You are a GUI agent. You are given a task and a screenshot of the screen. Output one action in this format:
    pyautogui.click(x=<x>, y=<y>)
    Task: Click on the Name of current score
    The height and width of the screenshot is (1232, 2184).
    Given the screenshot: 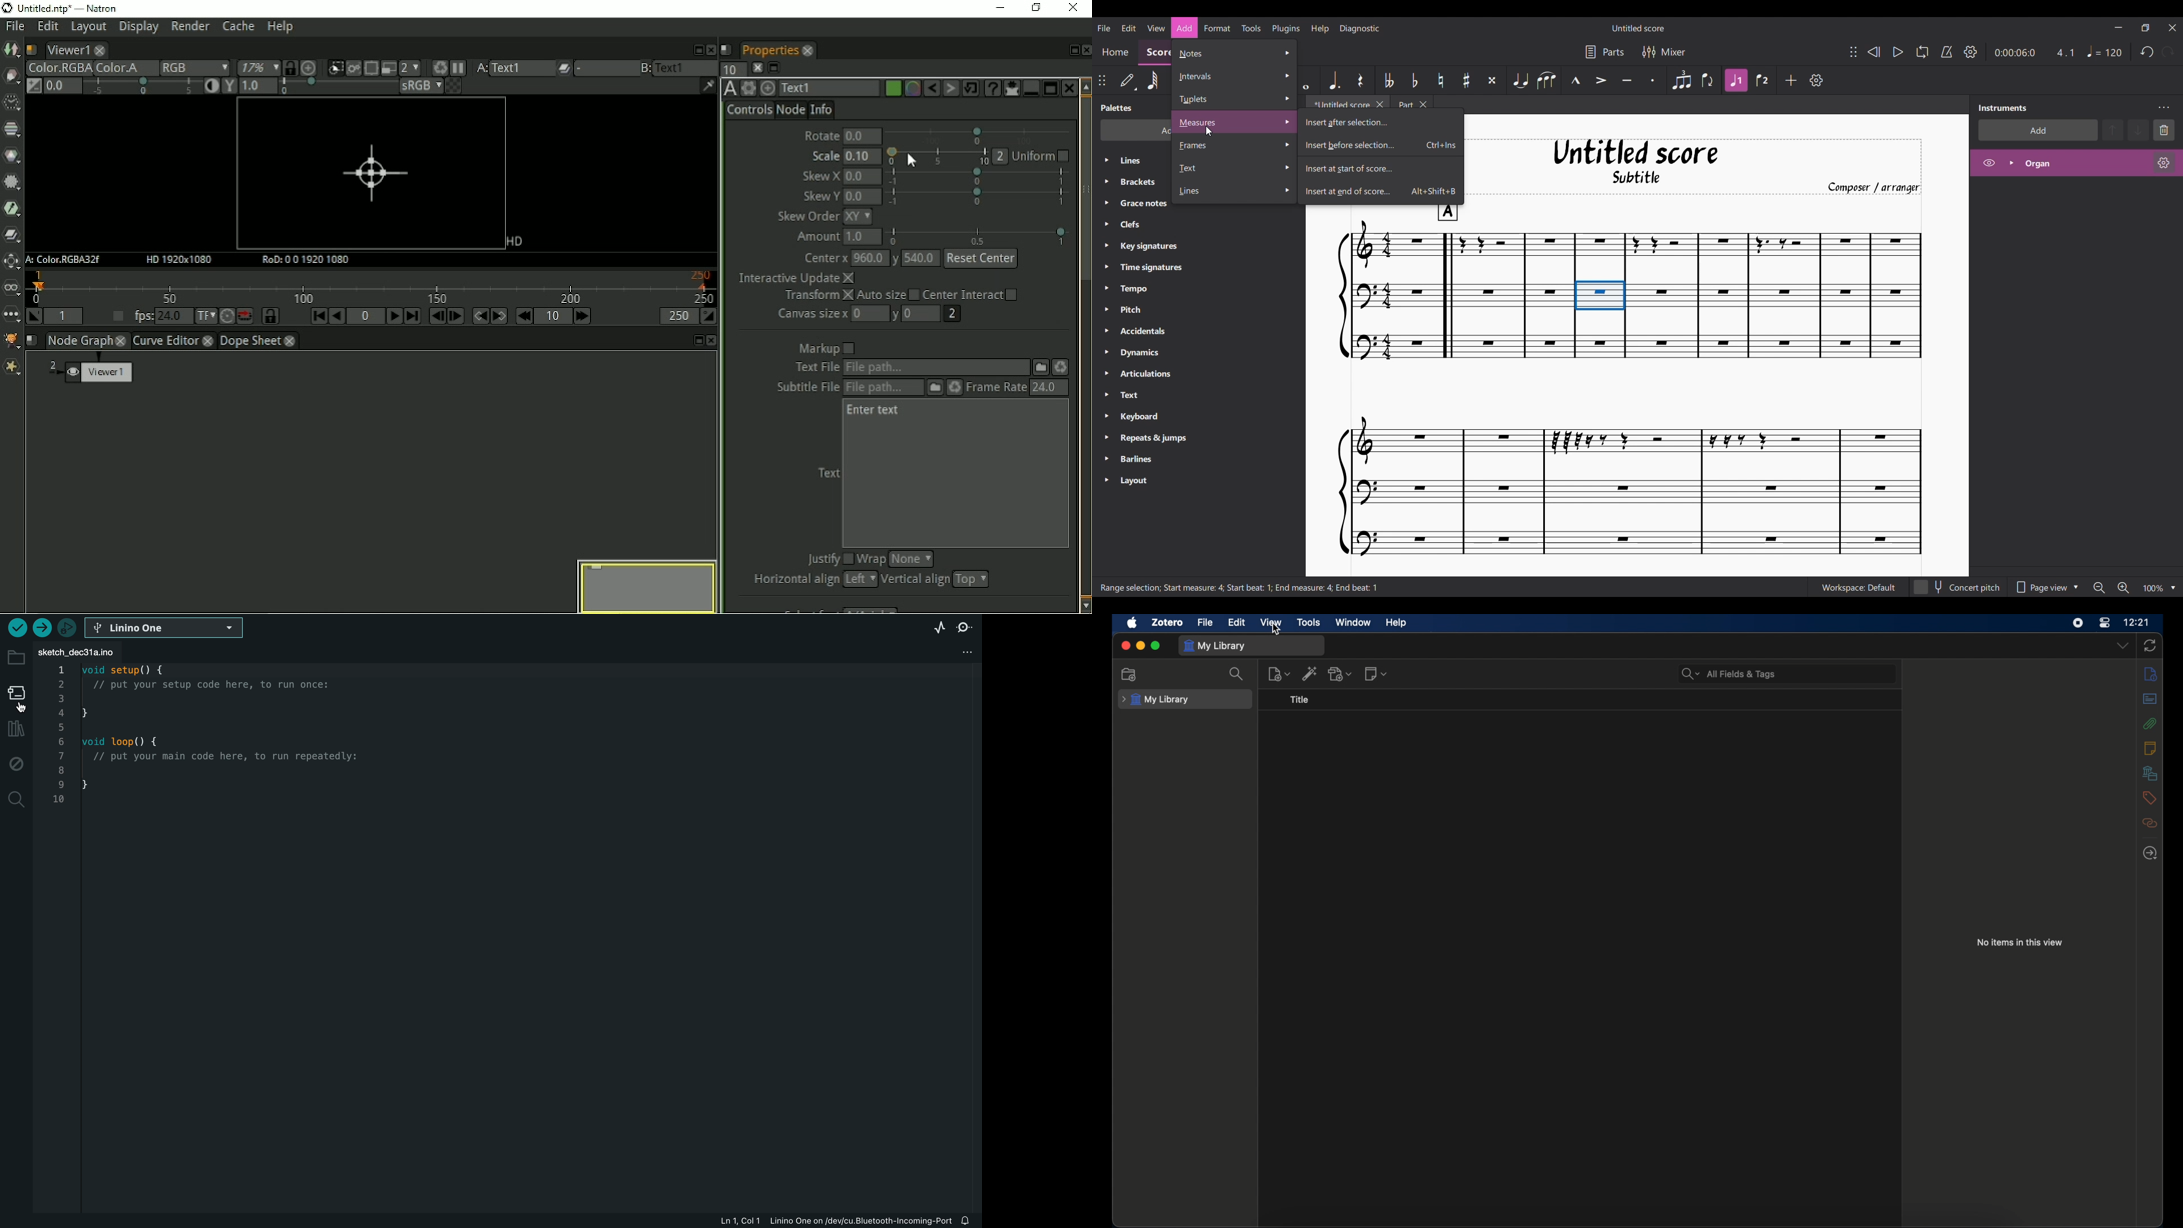 What is the action you would take?
    pyautogui.click(x=1639, y=28)
    